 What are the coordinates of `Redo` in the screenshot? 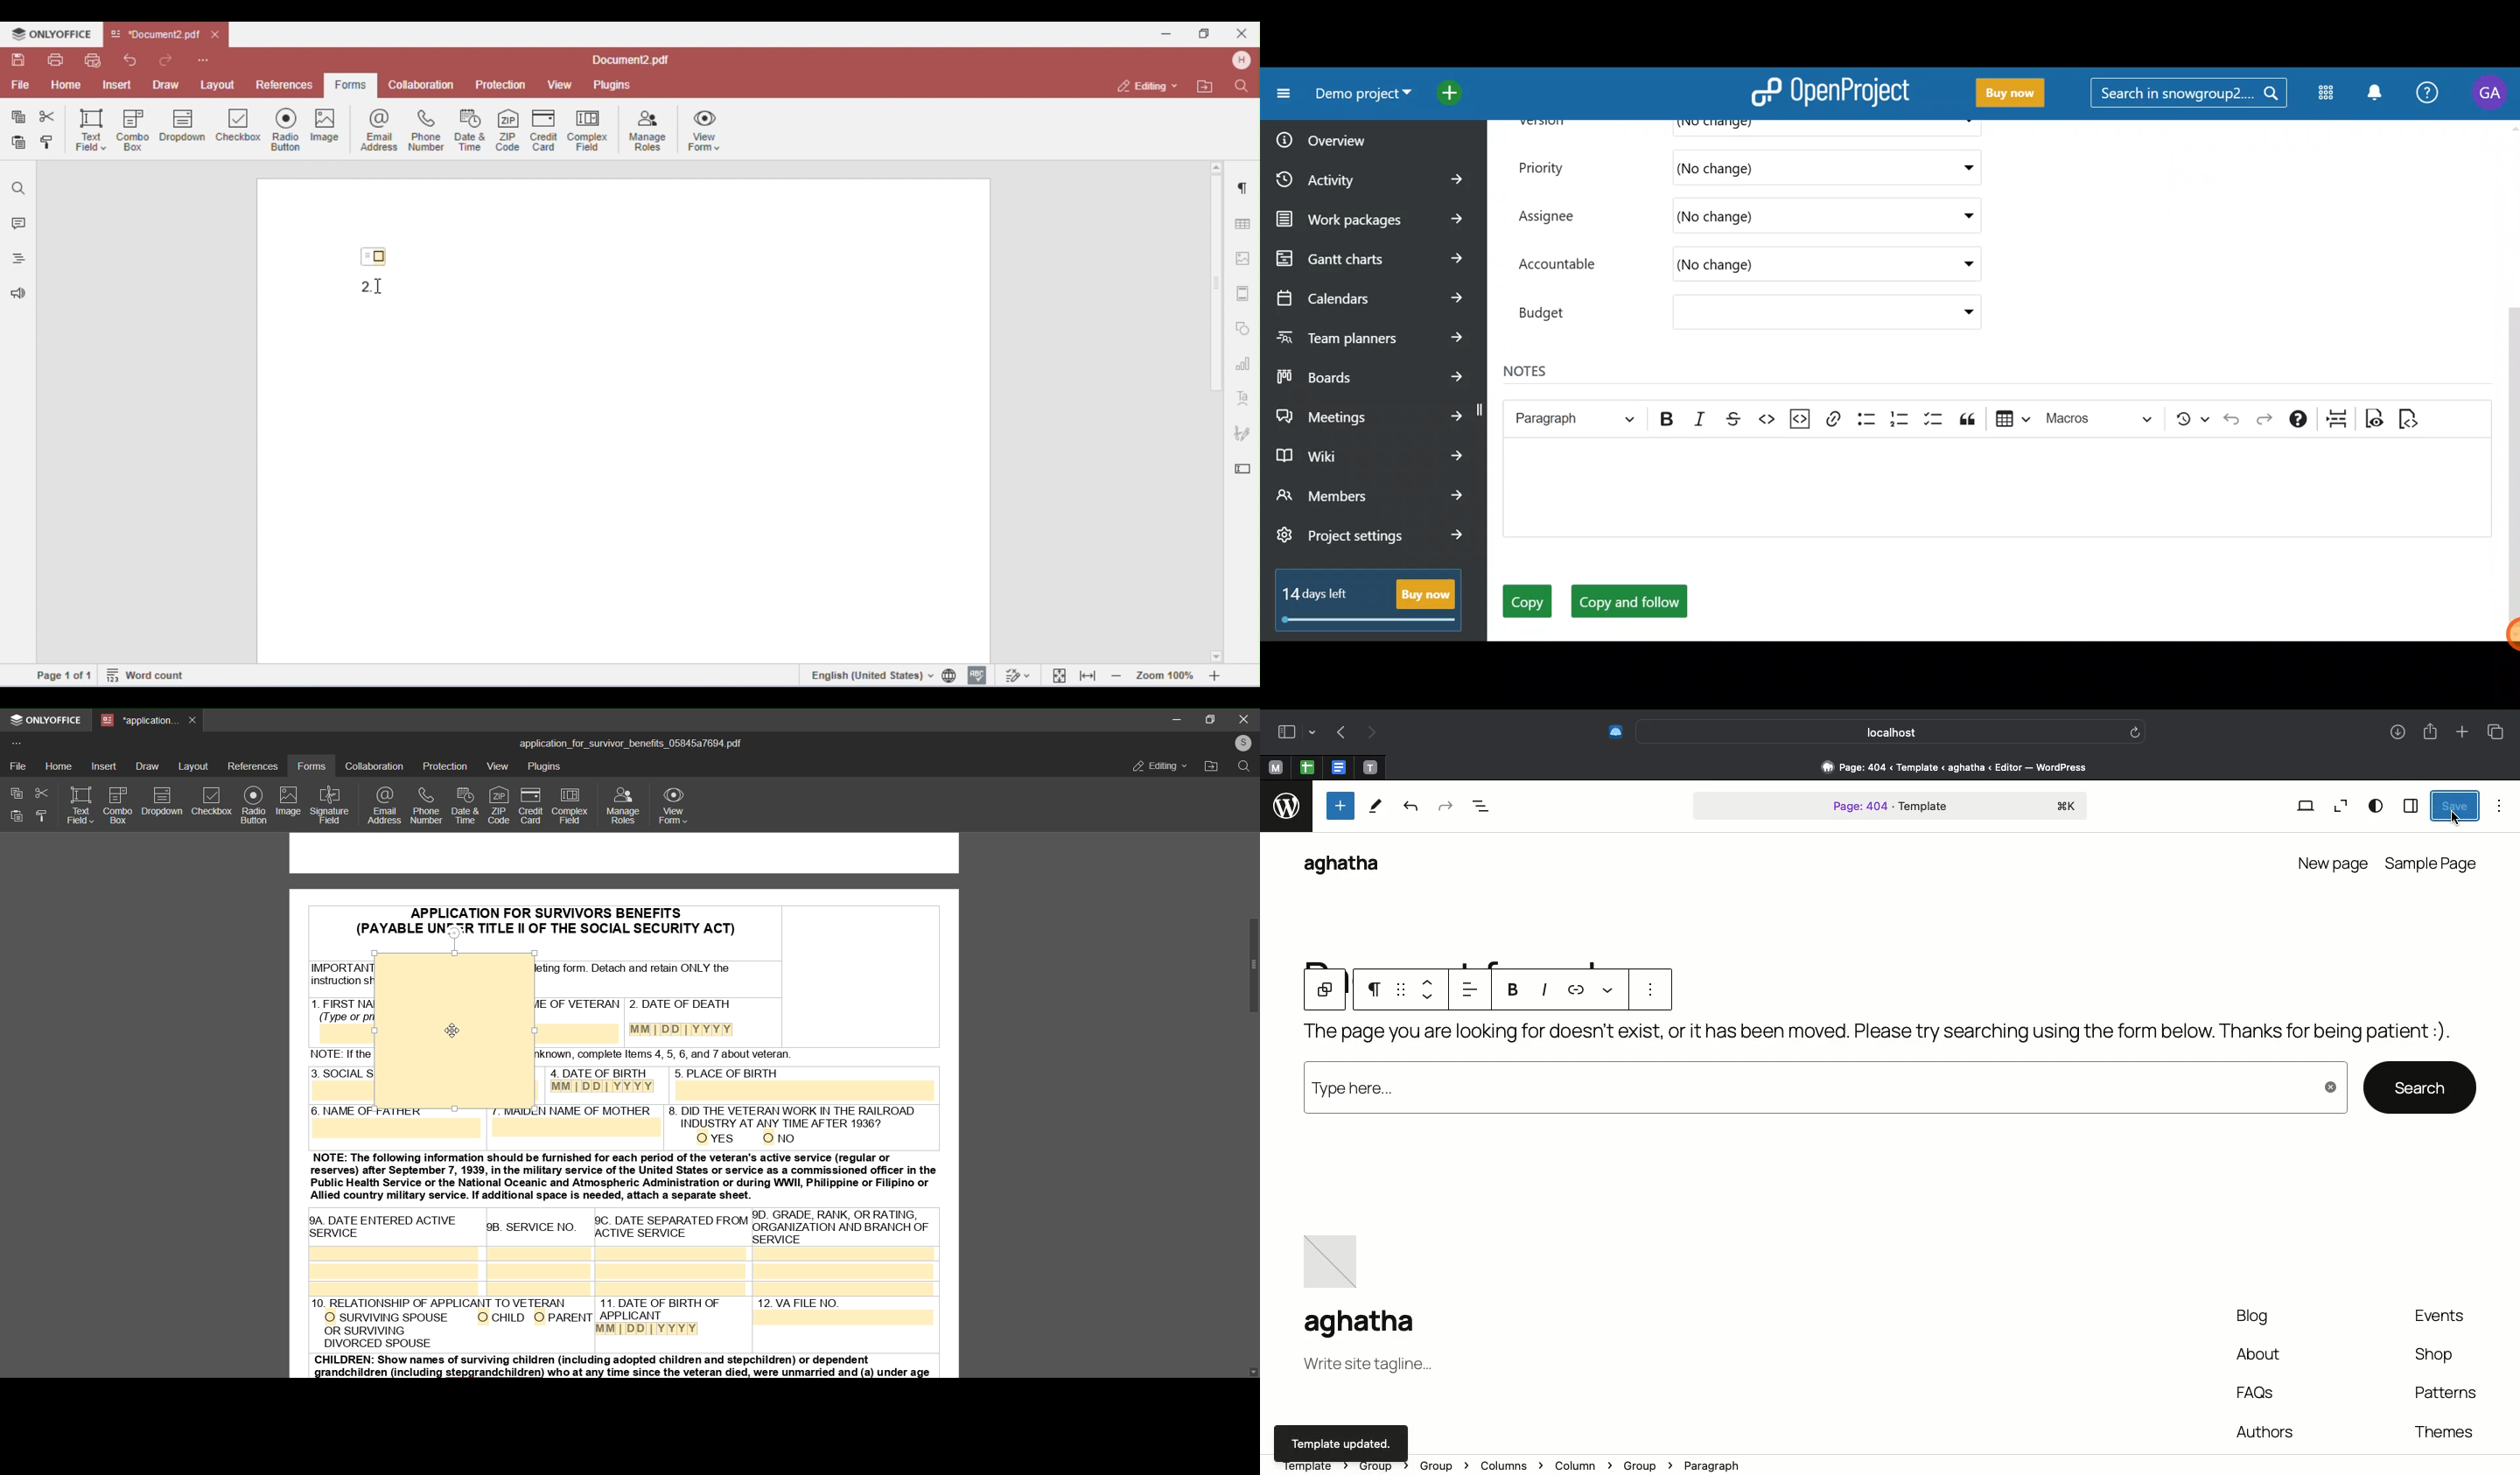 It's located at (1369, 733).